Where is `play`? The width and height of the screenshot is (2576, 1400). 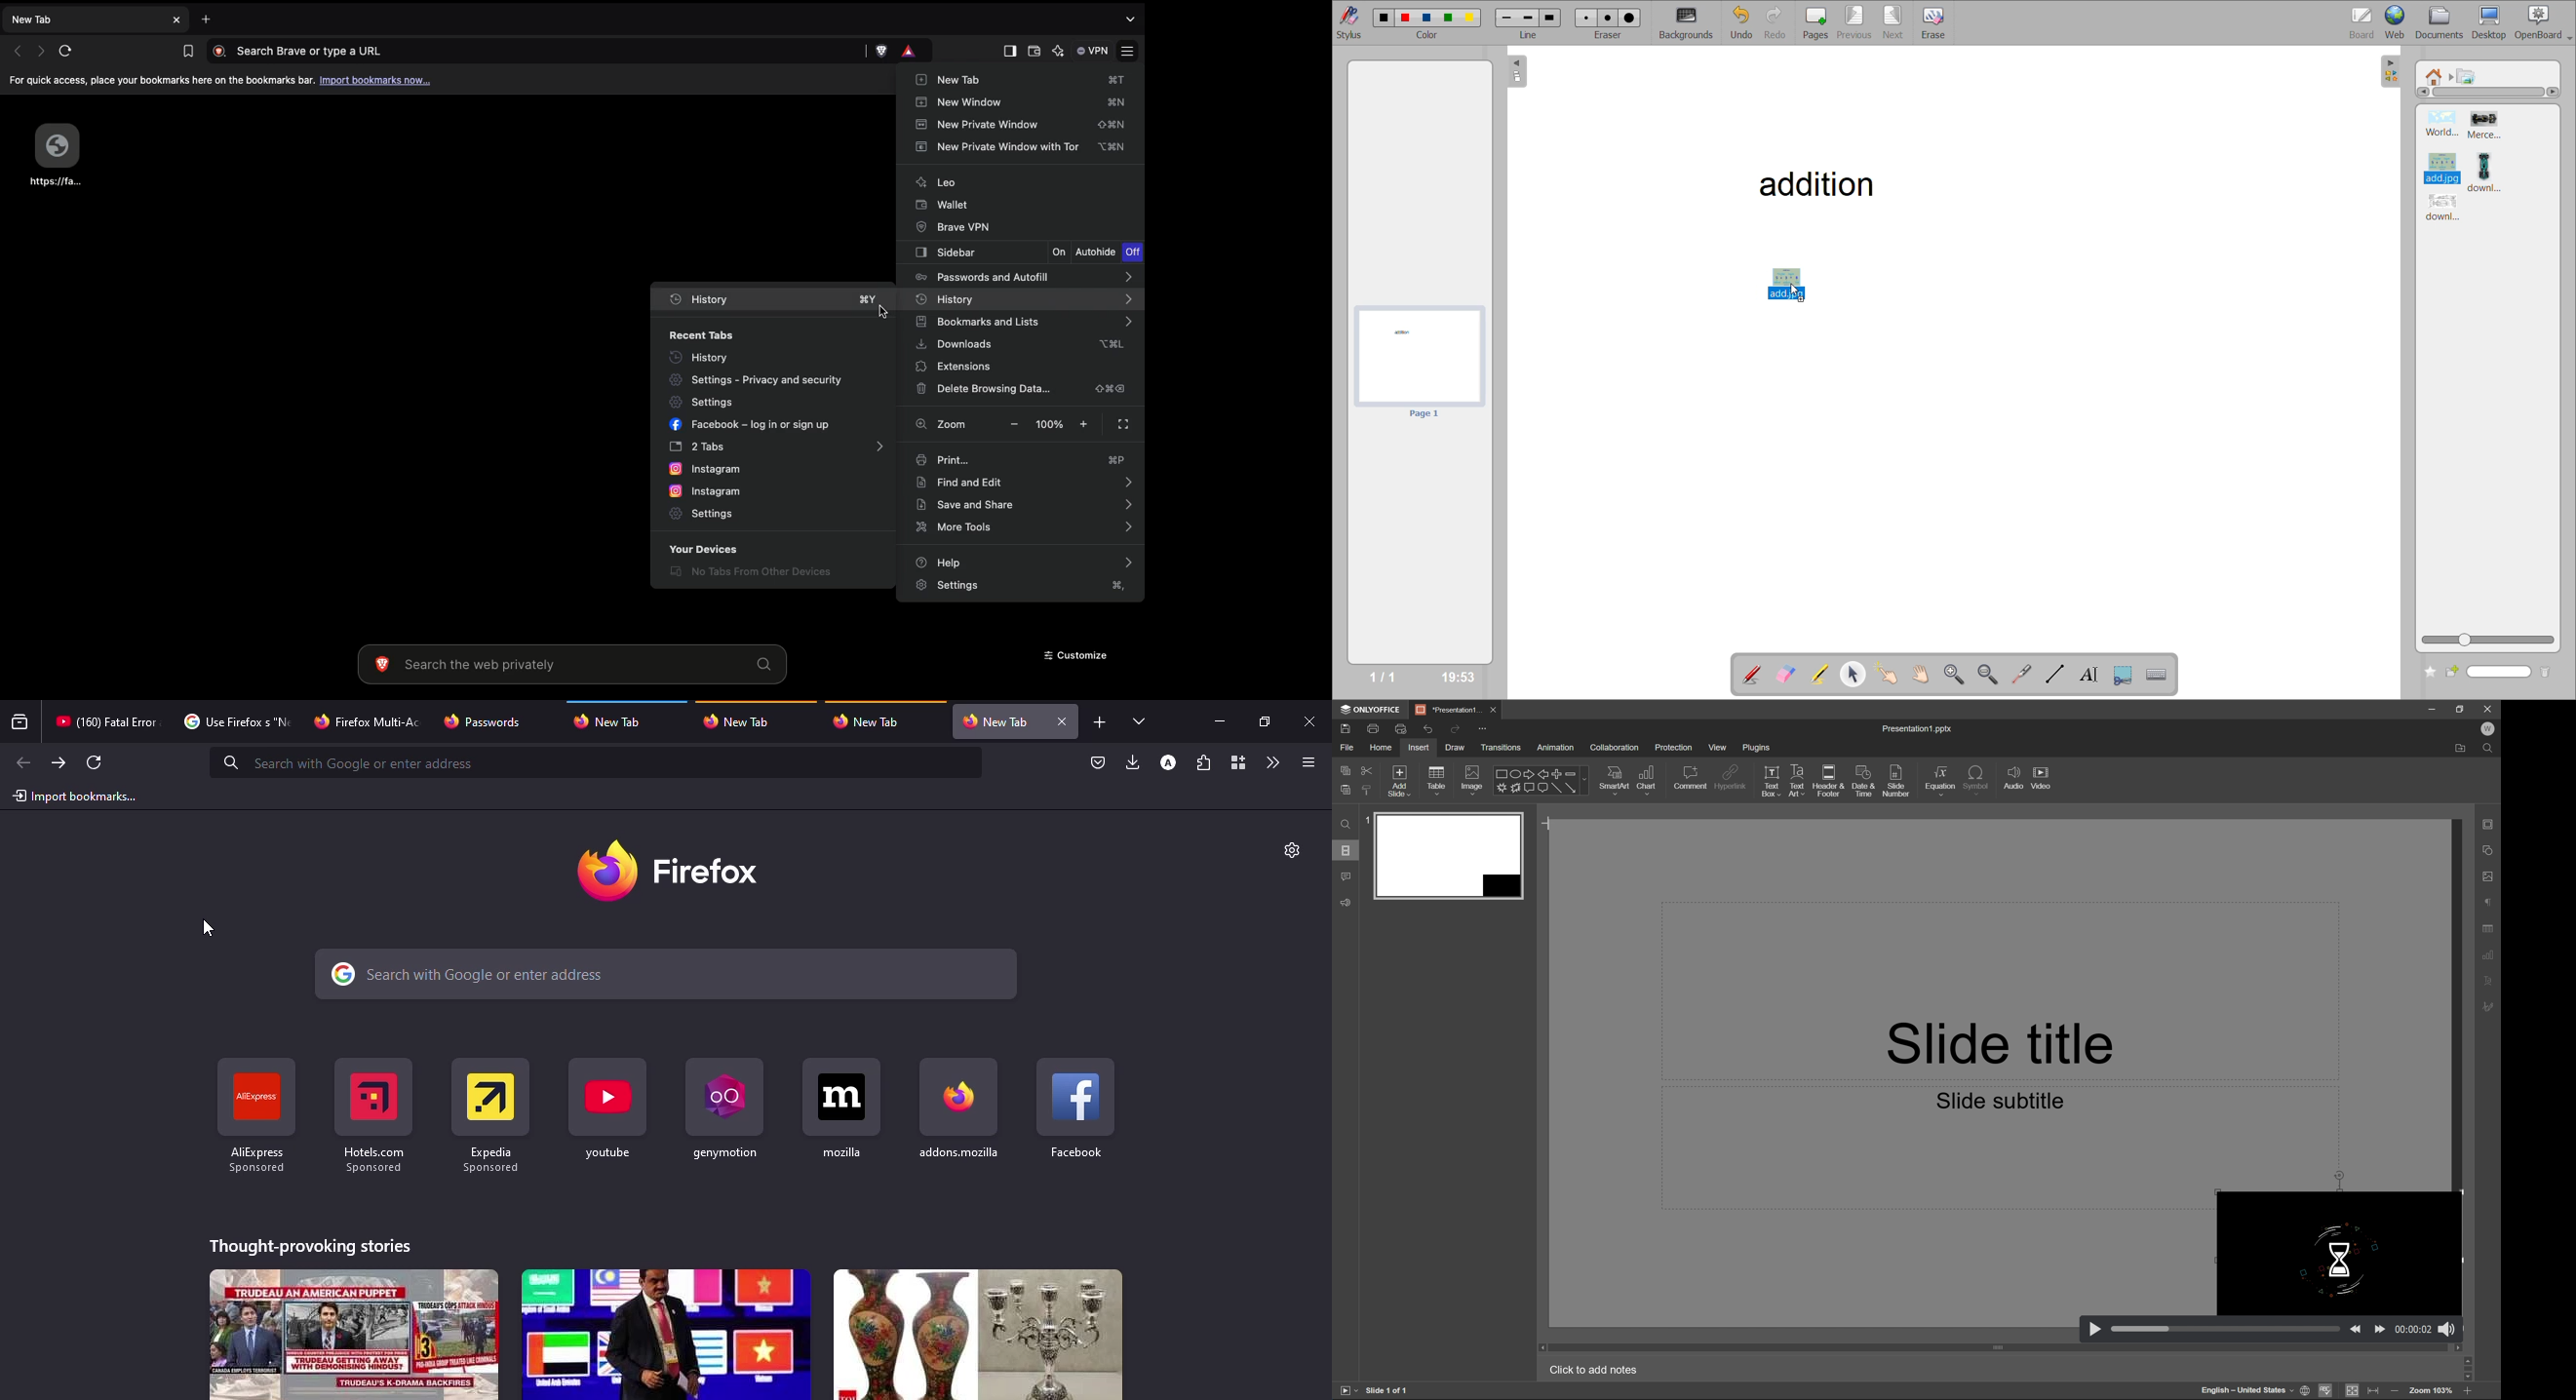 play is located at coordinates (2095, 1328).